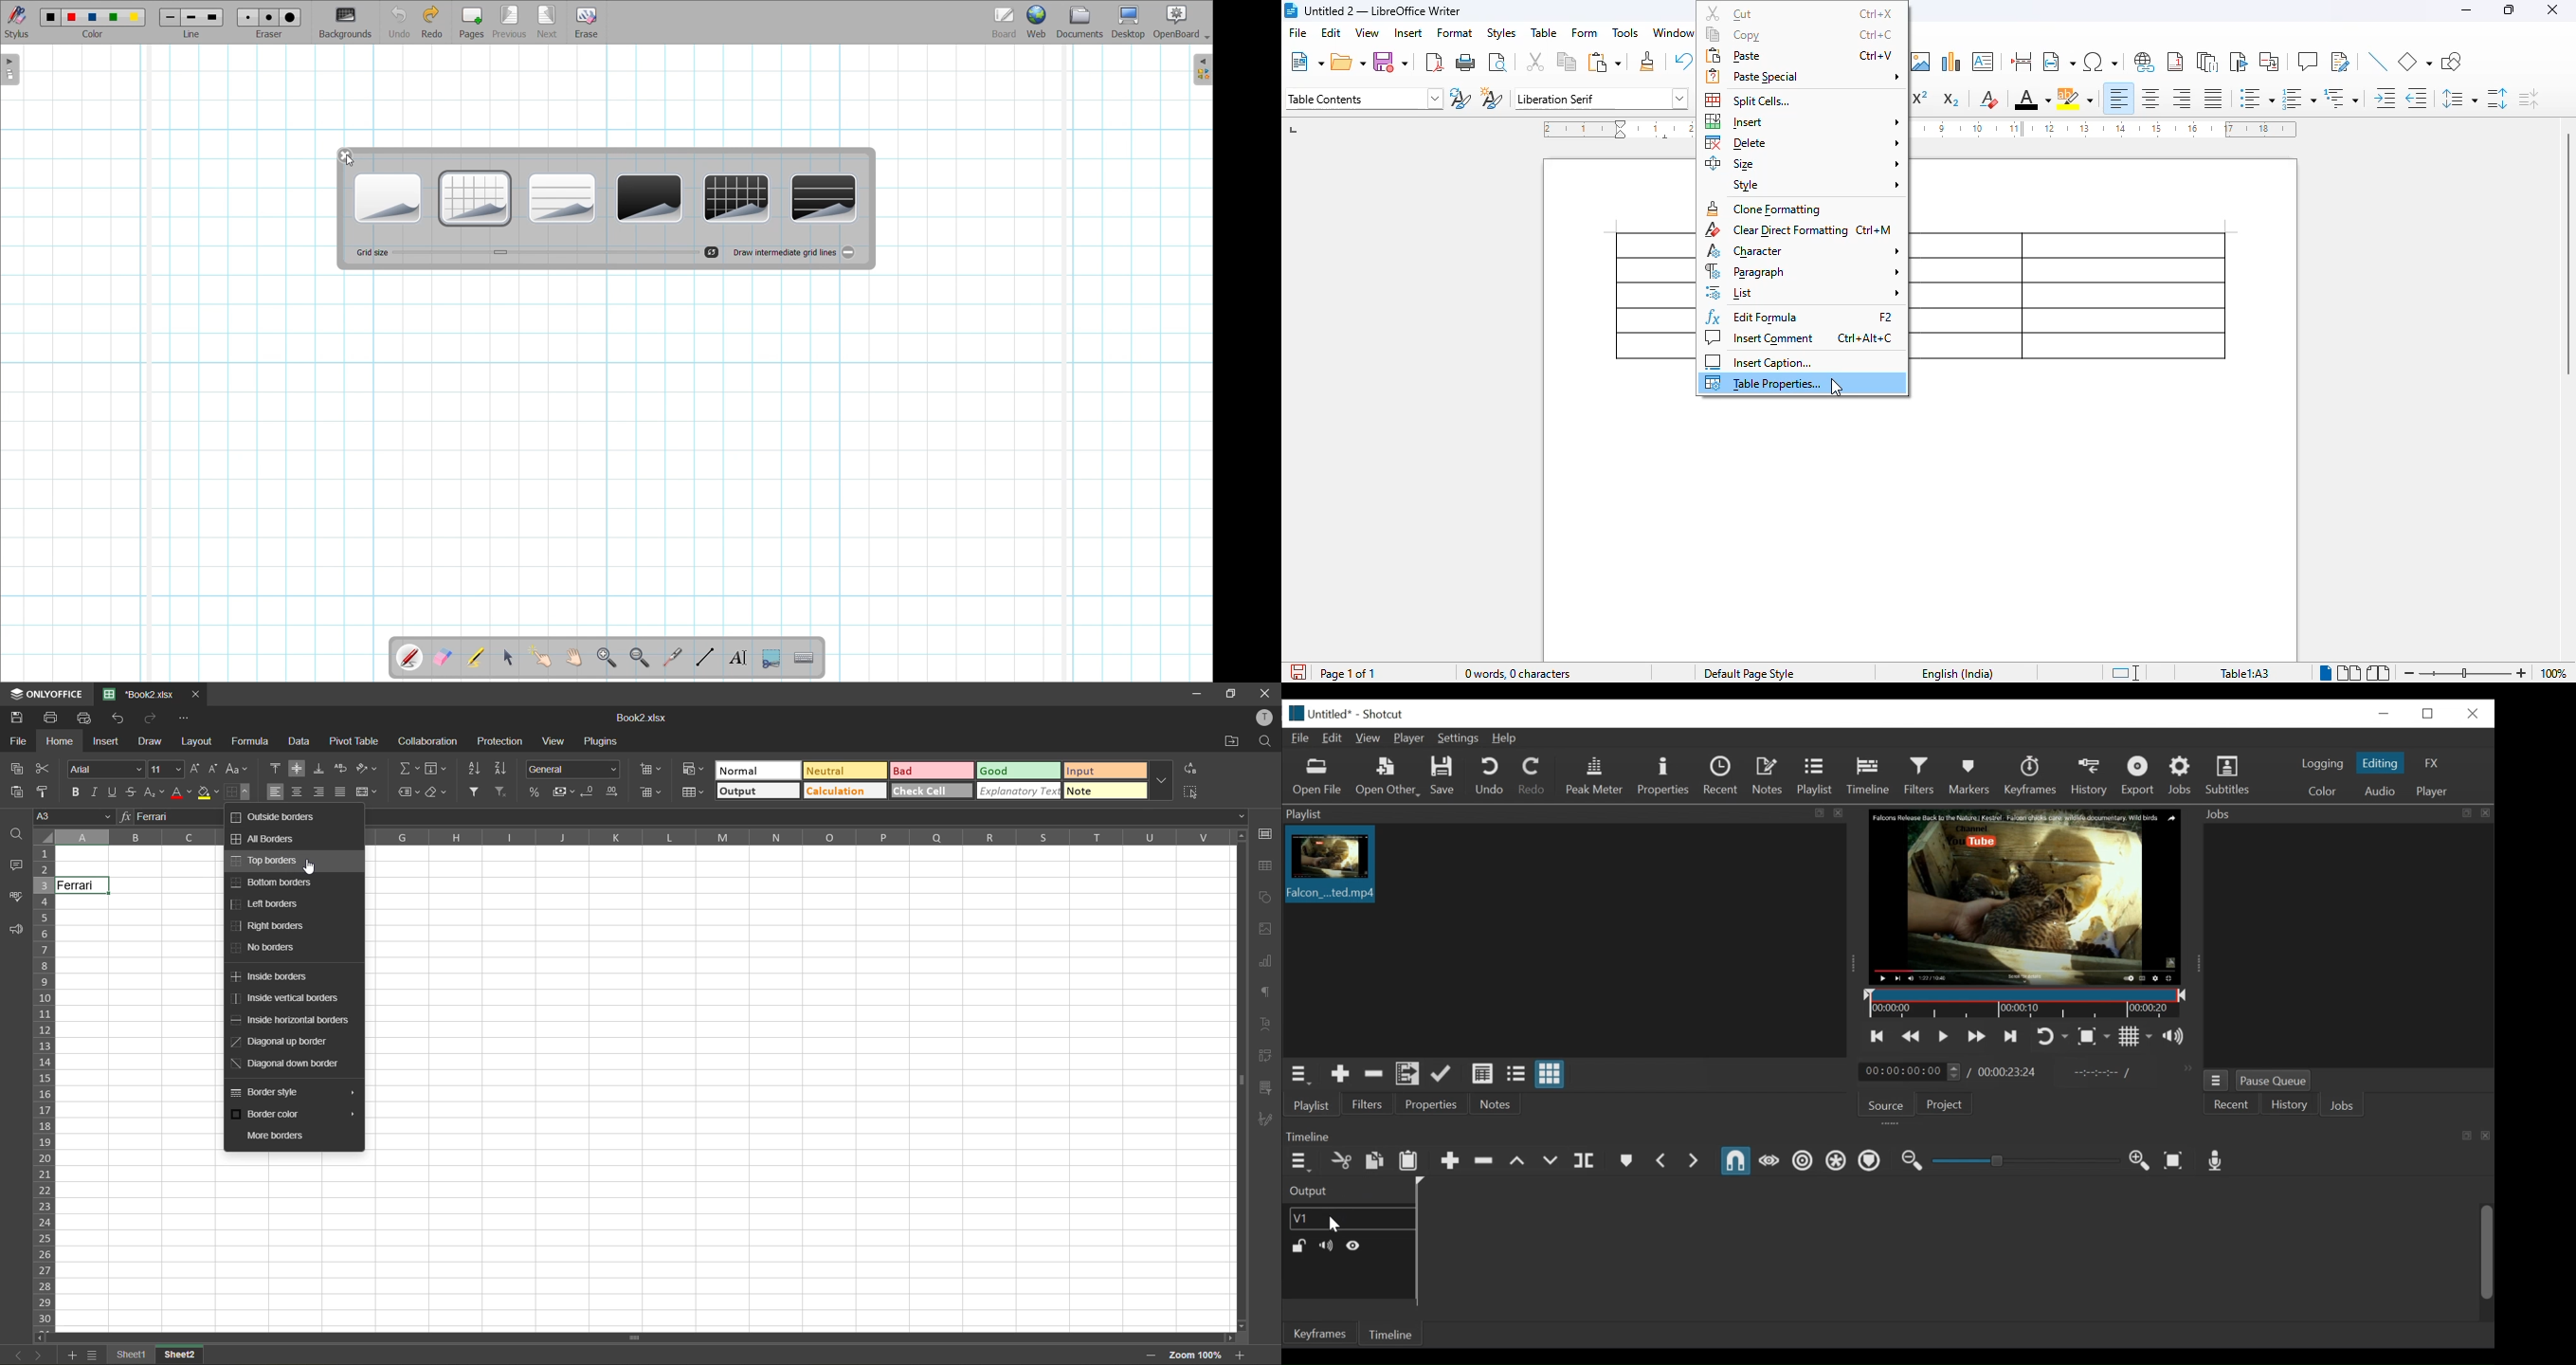  I want to click on cut, so click(1730, 13).